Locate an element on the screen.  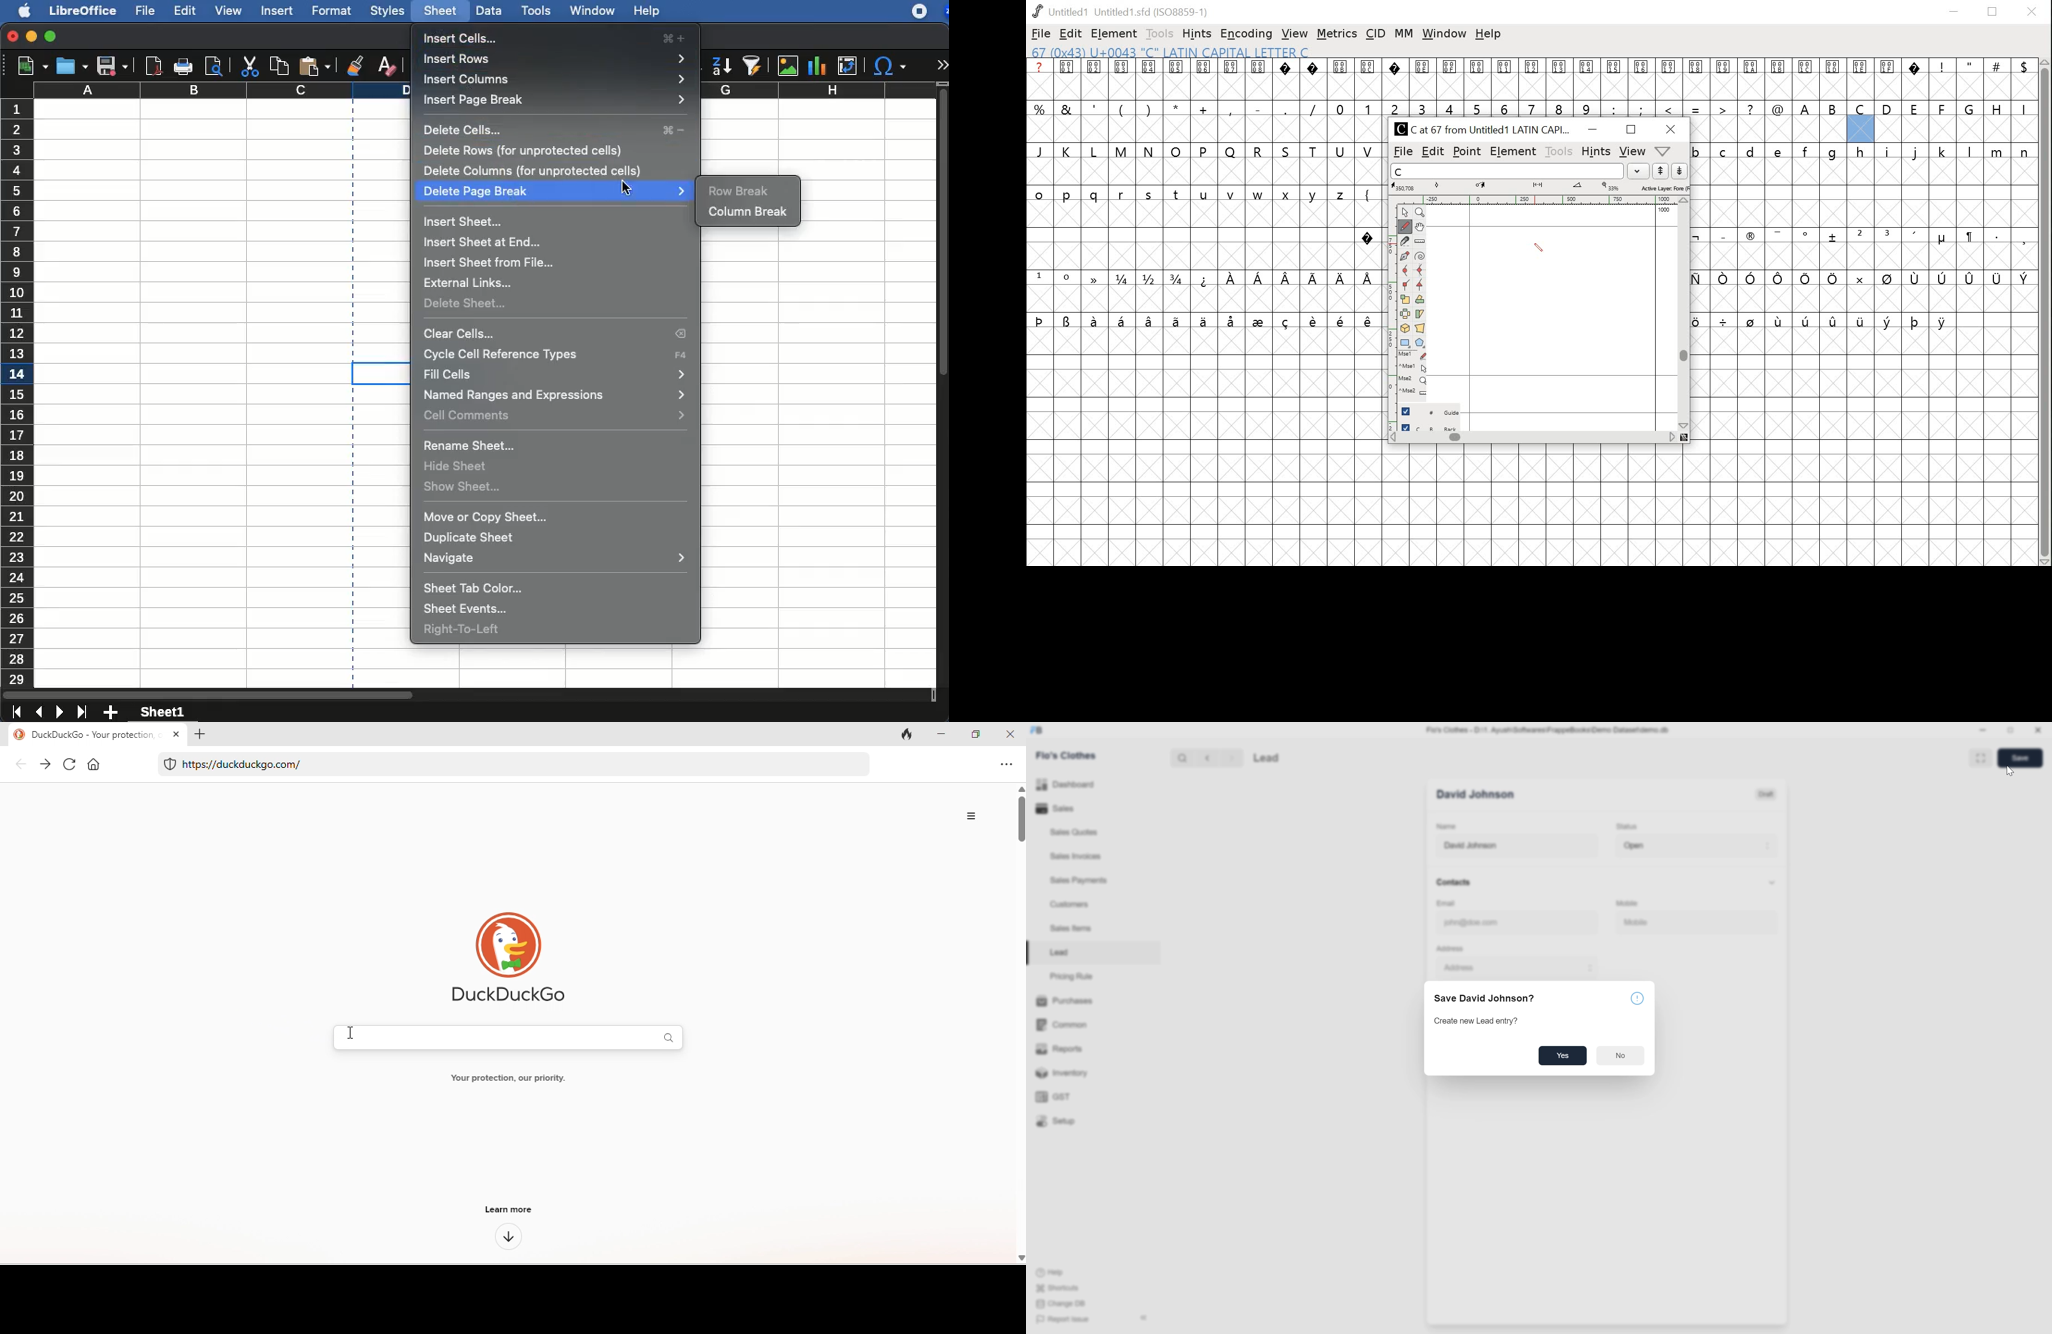
right to left is located at coordinates (464, 630).